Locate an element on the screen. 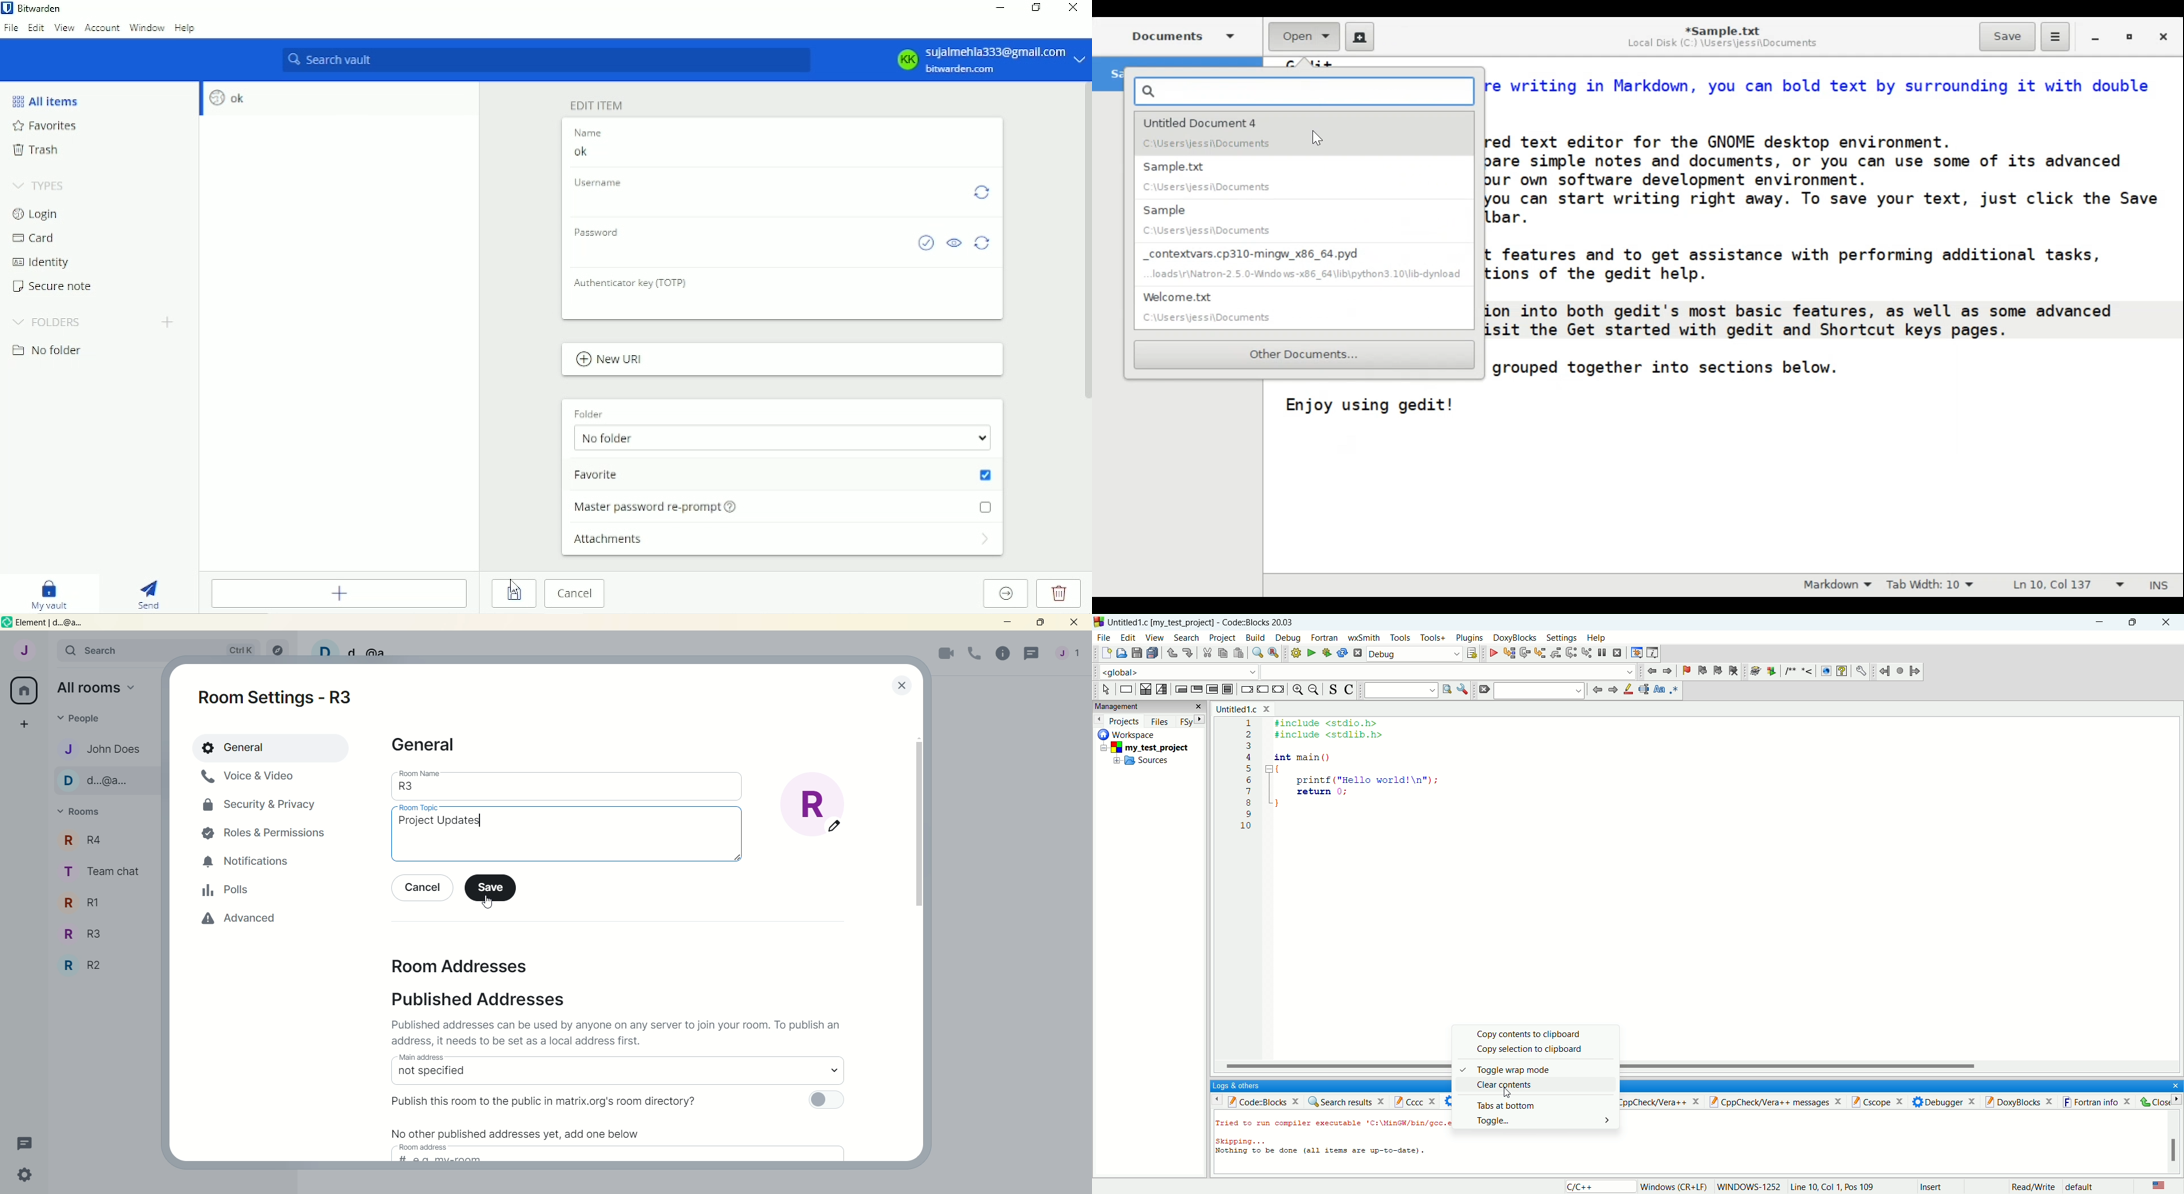 The height and width of the screenshot is (1204, 2184). jump back is located at coordinates (1597, 690).